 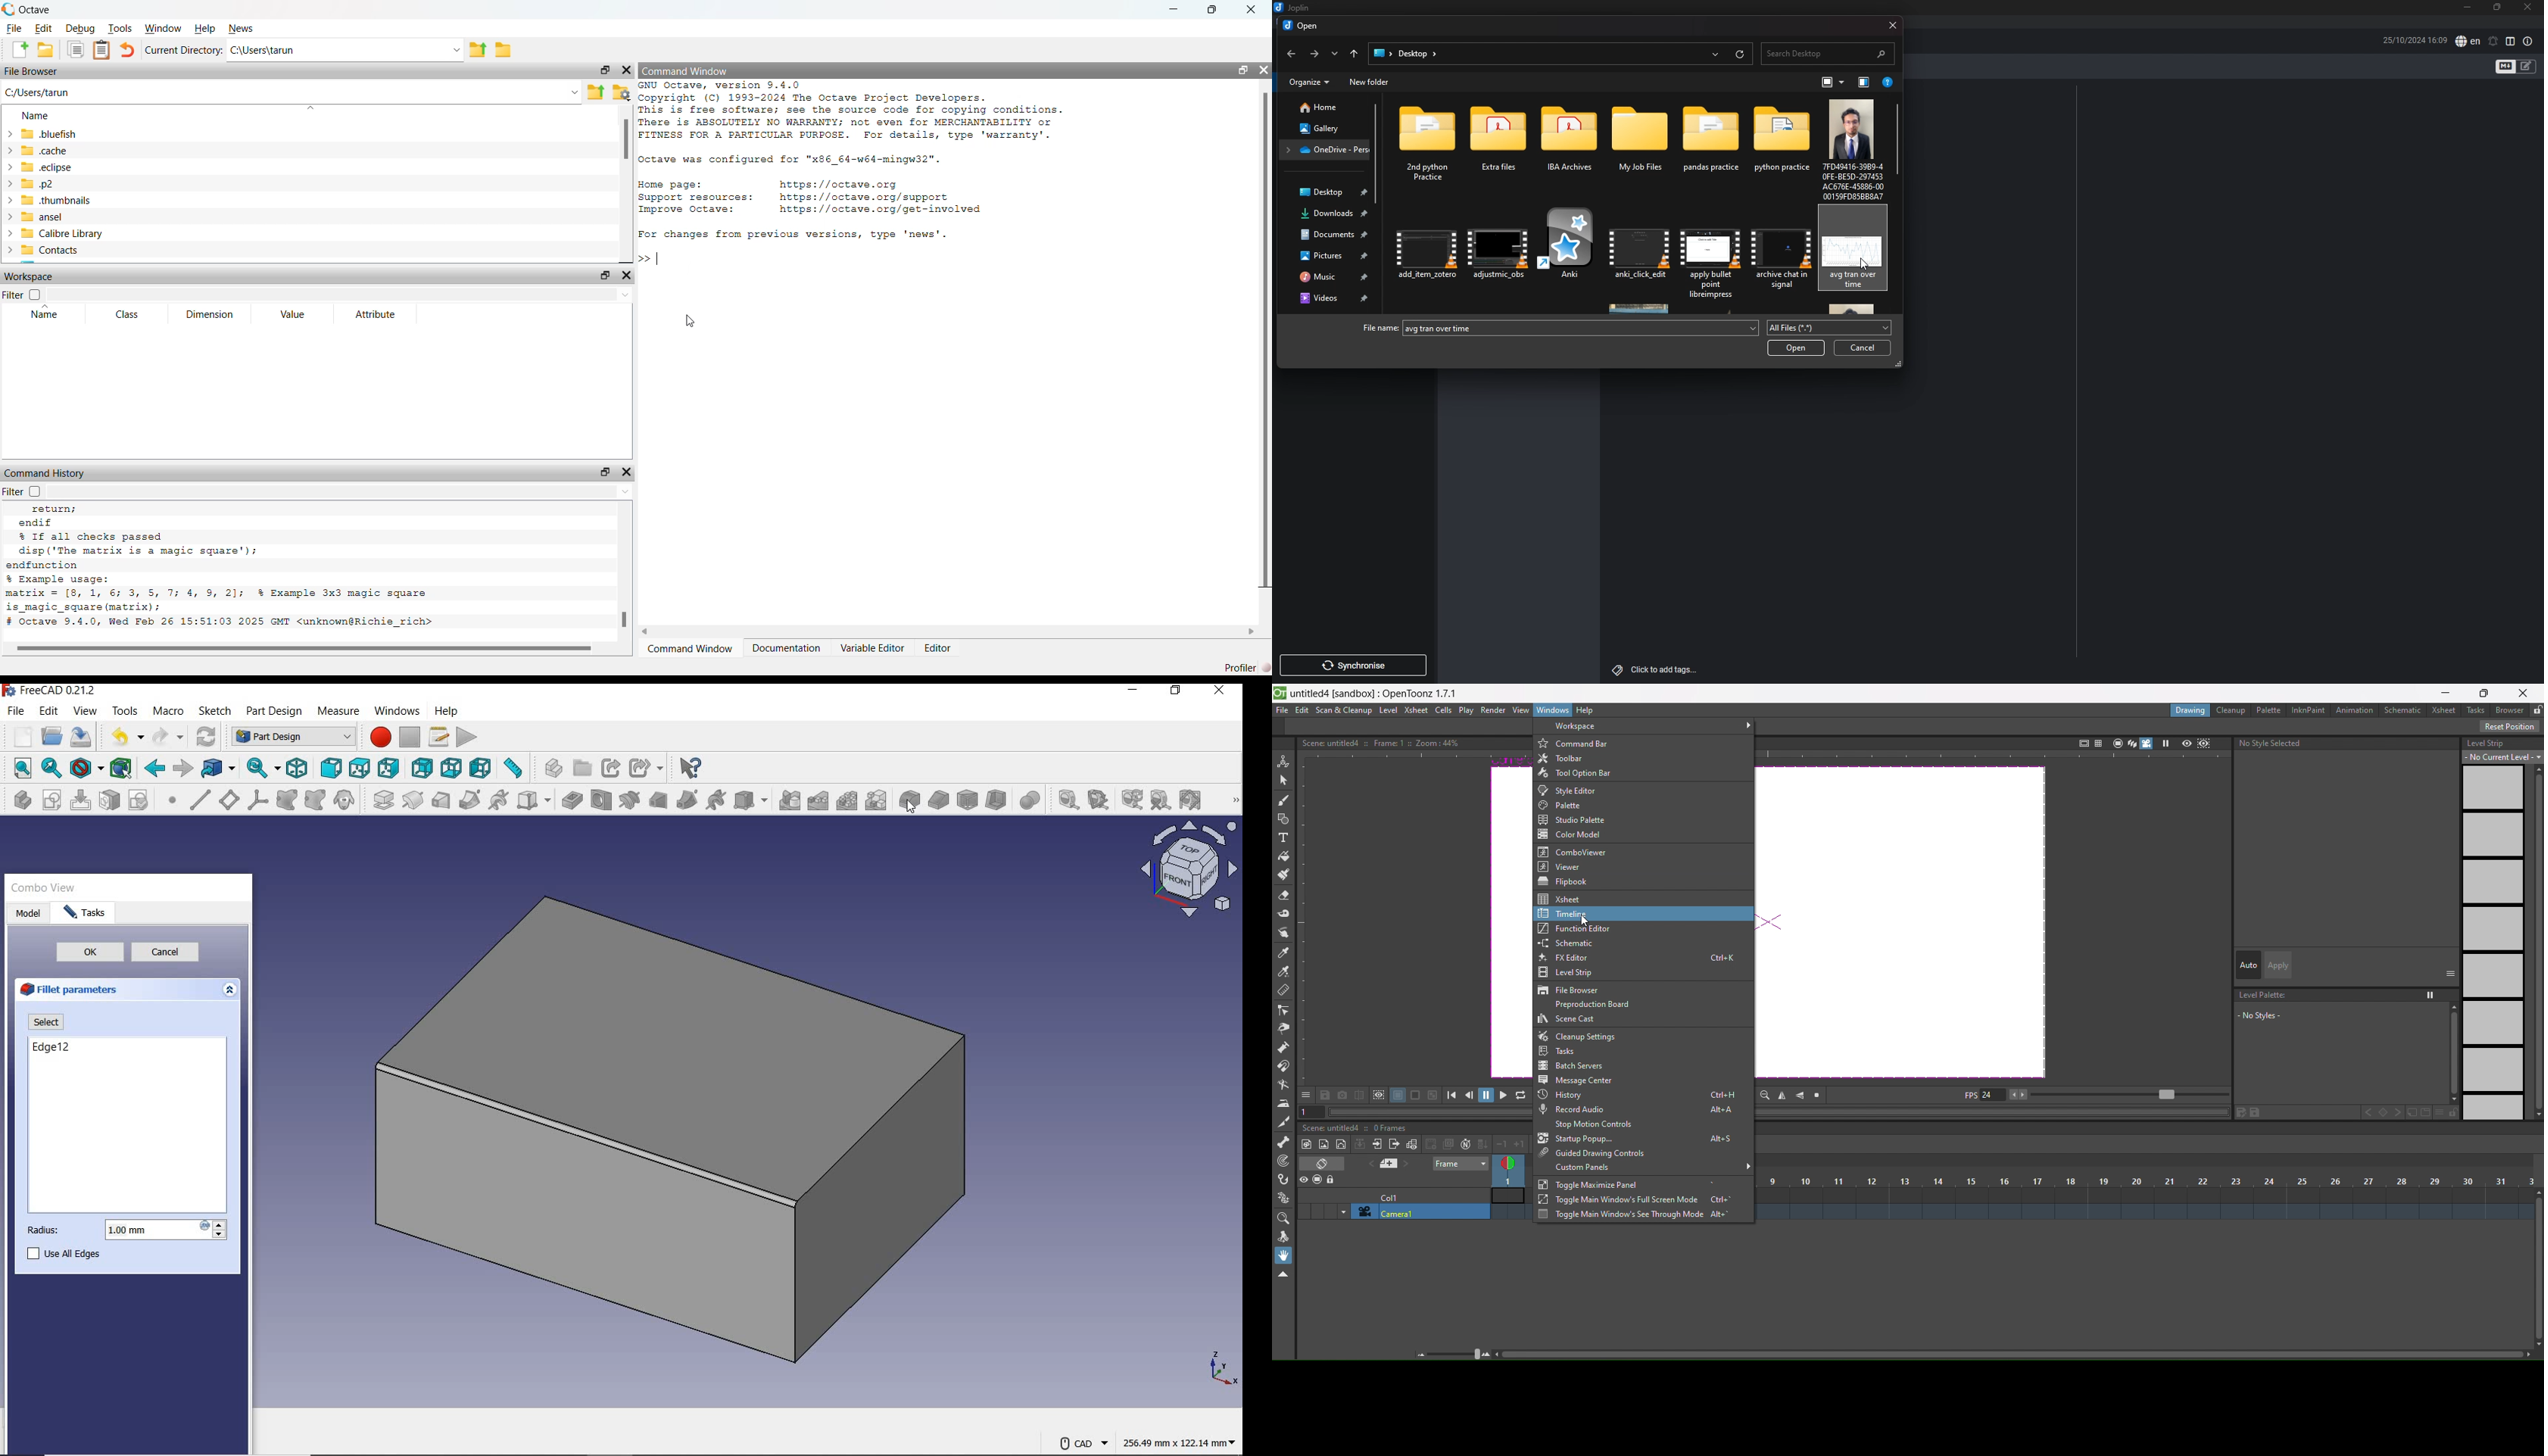 What do you see at coordinates (1595, 1126) in the screenshot?
I see `stop motion controls` at bounding box center [1595, 1126].